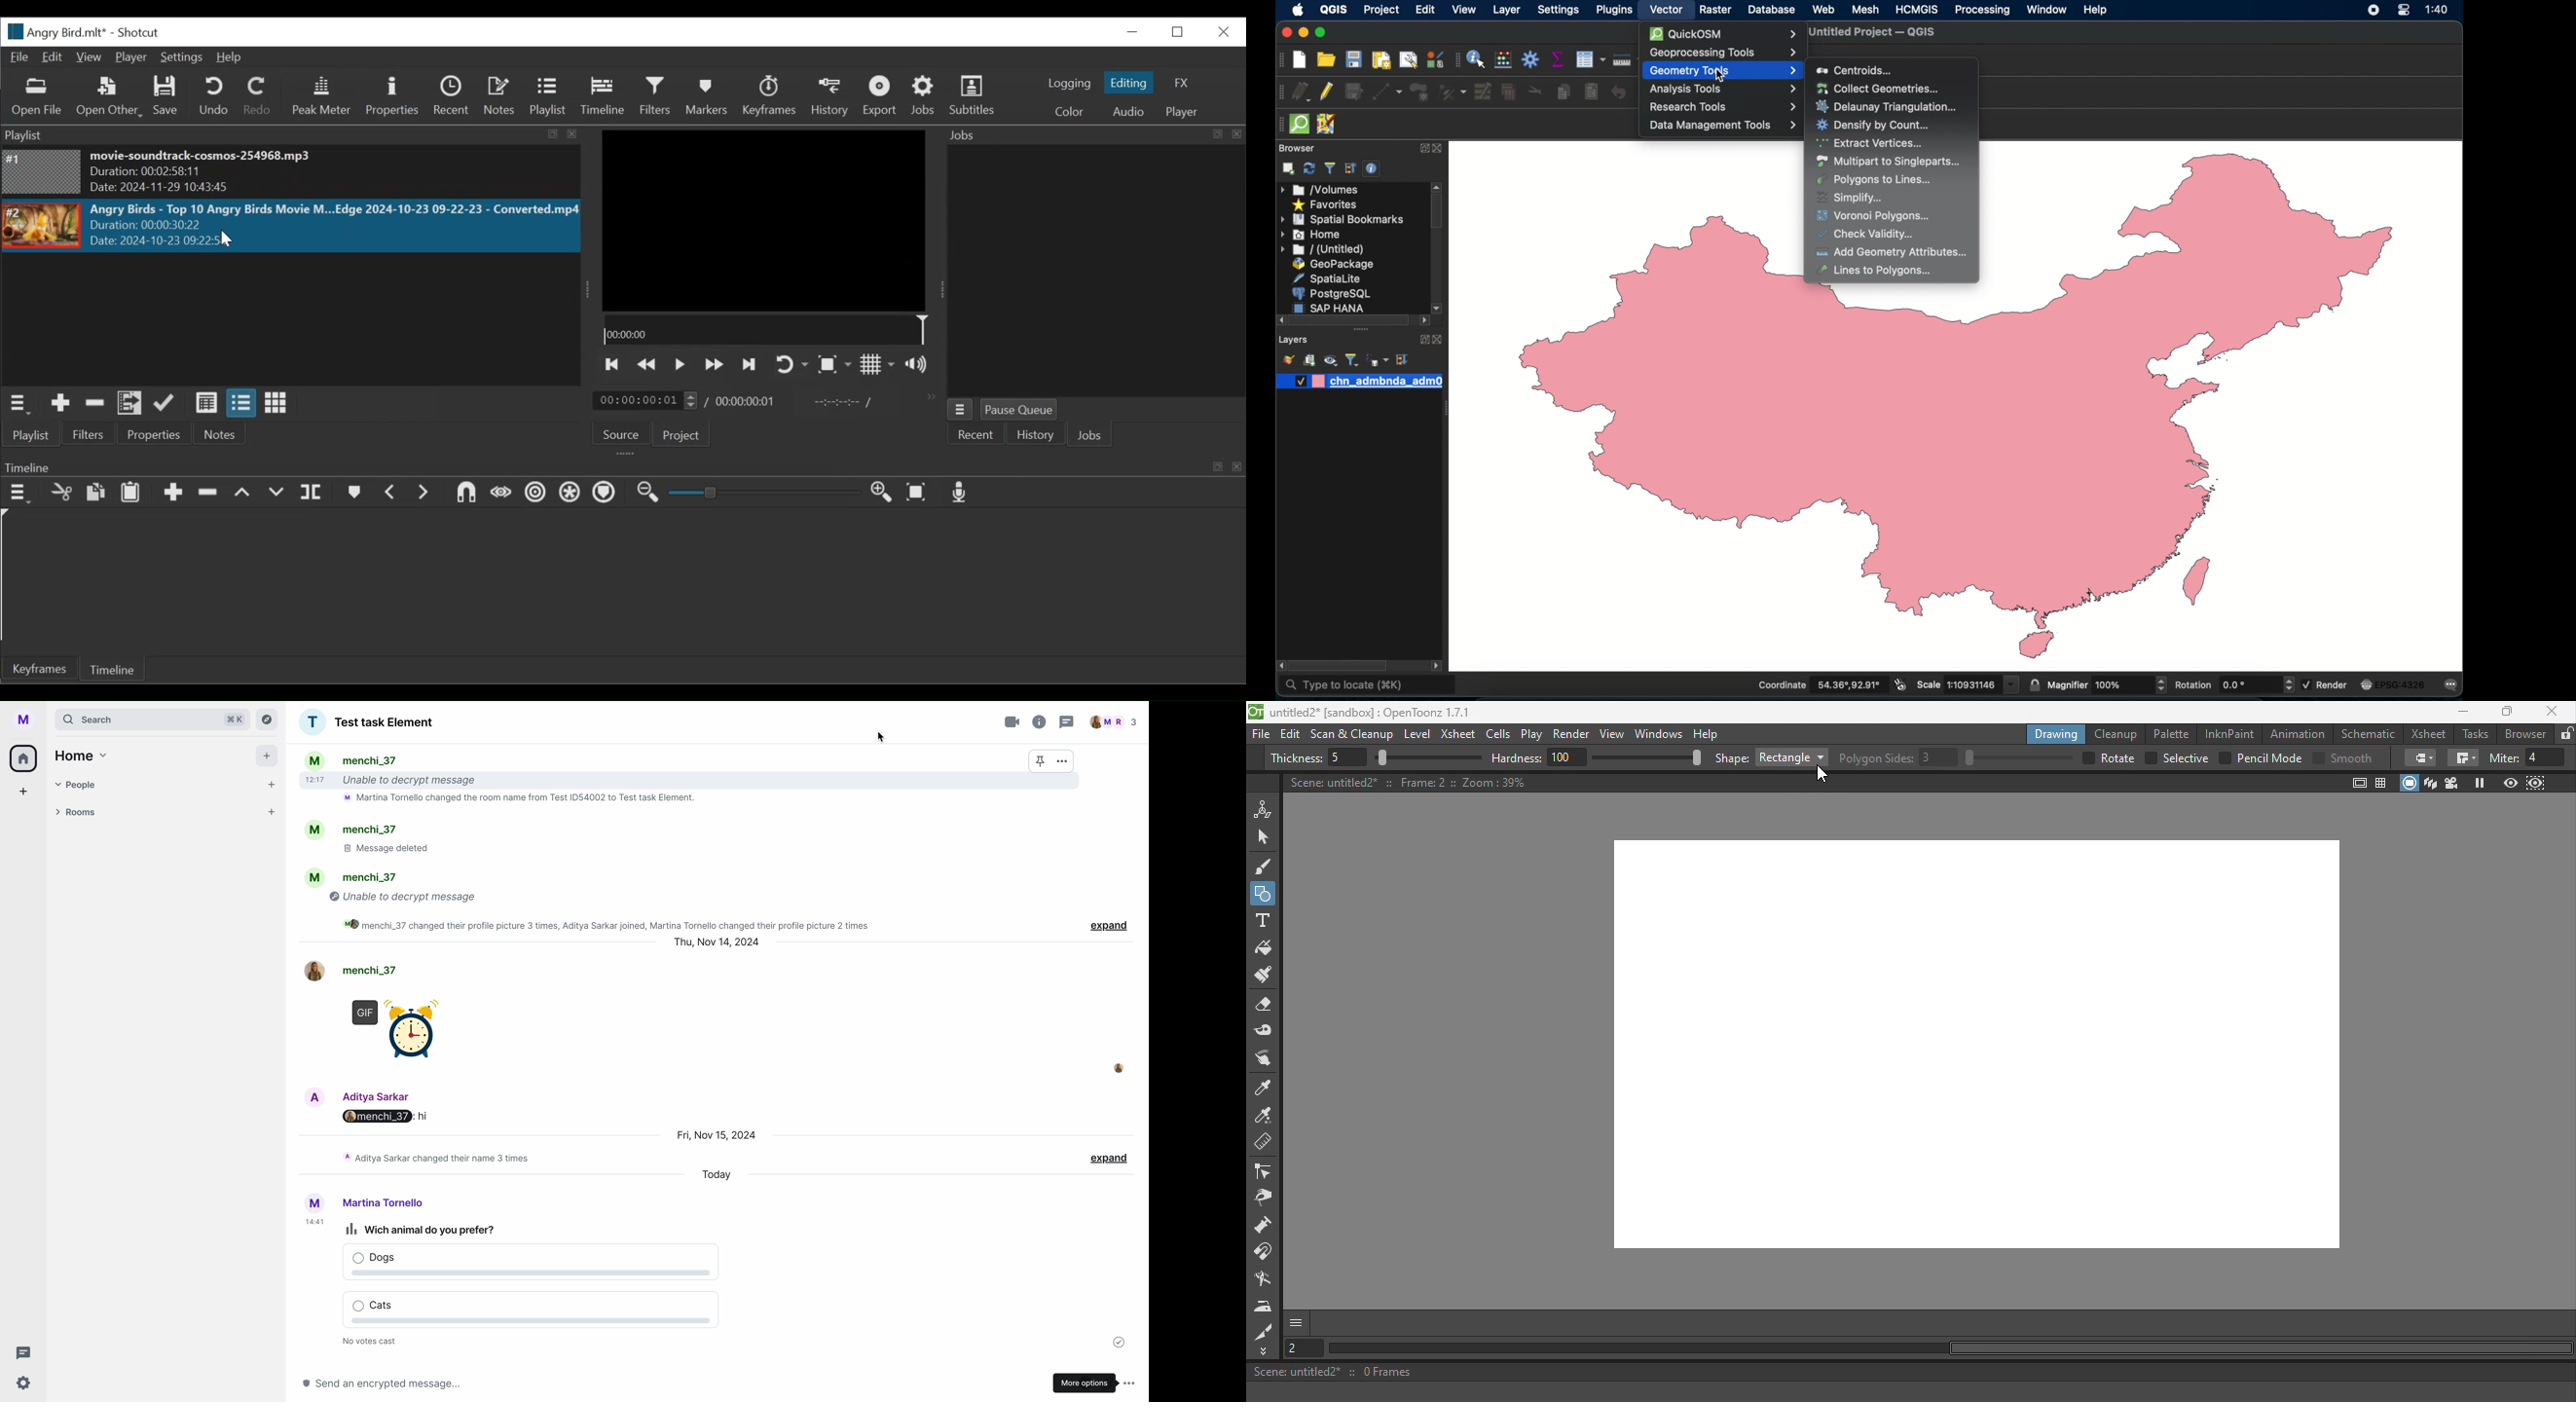  Describe the element at coordinates (602, 96) in the screenshot. I see `Timeline` at that location.